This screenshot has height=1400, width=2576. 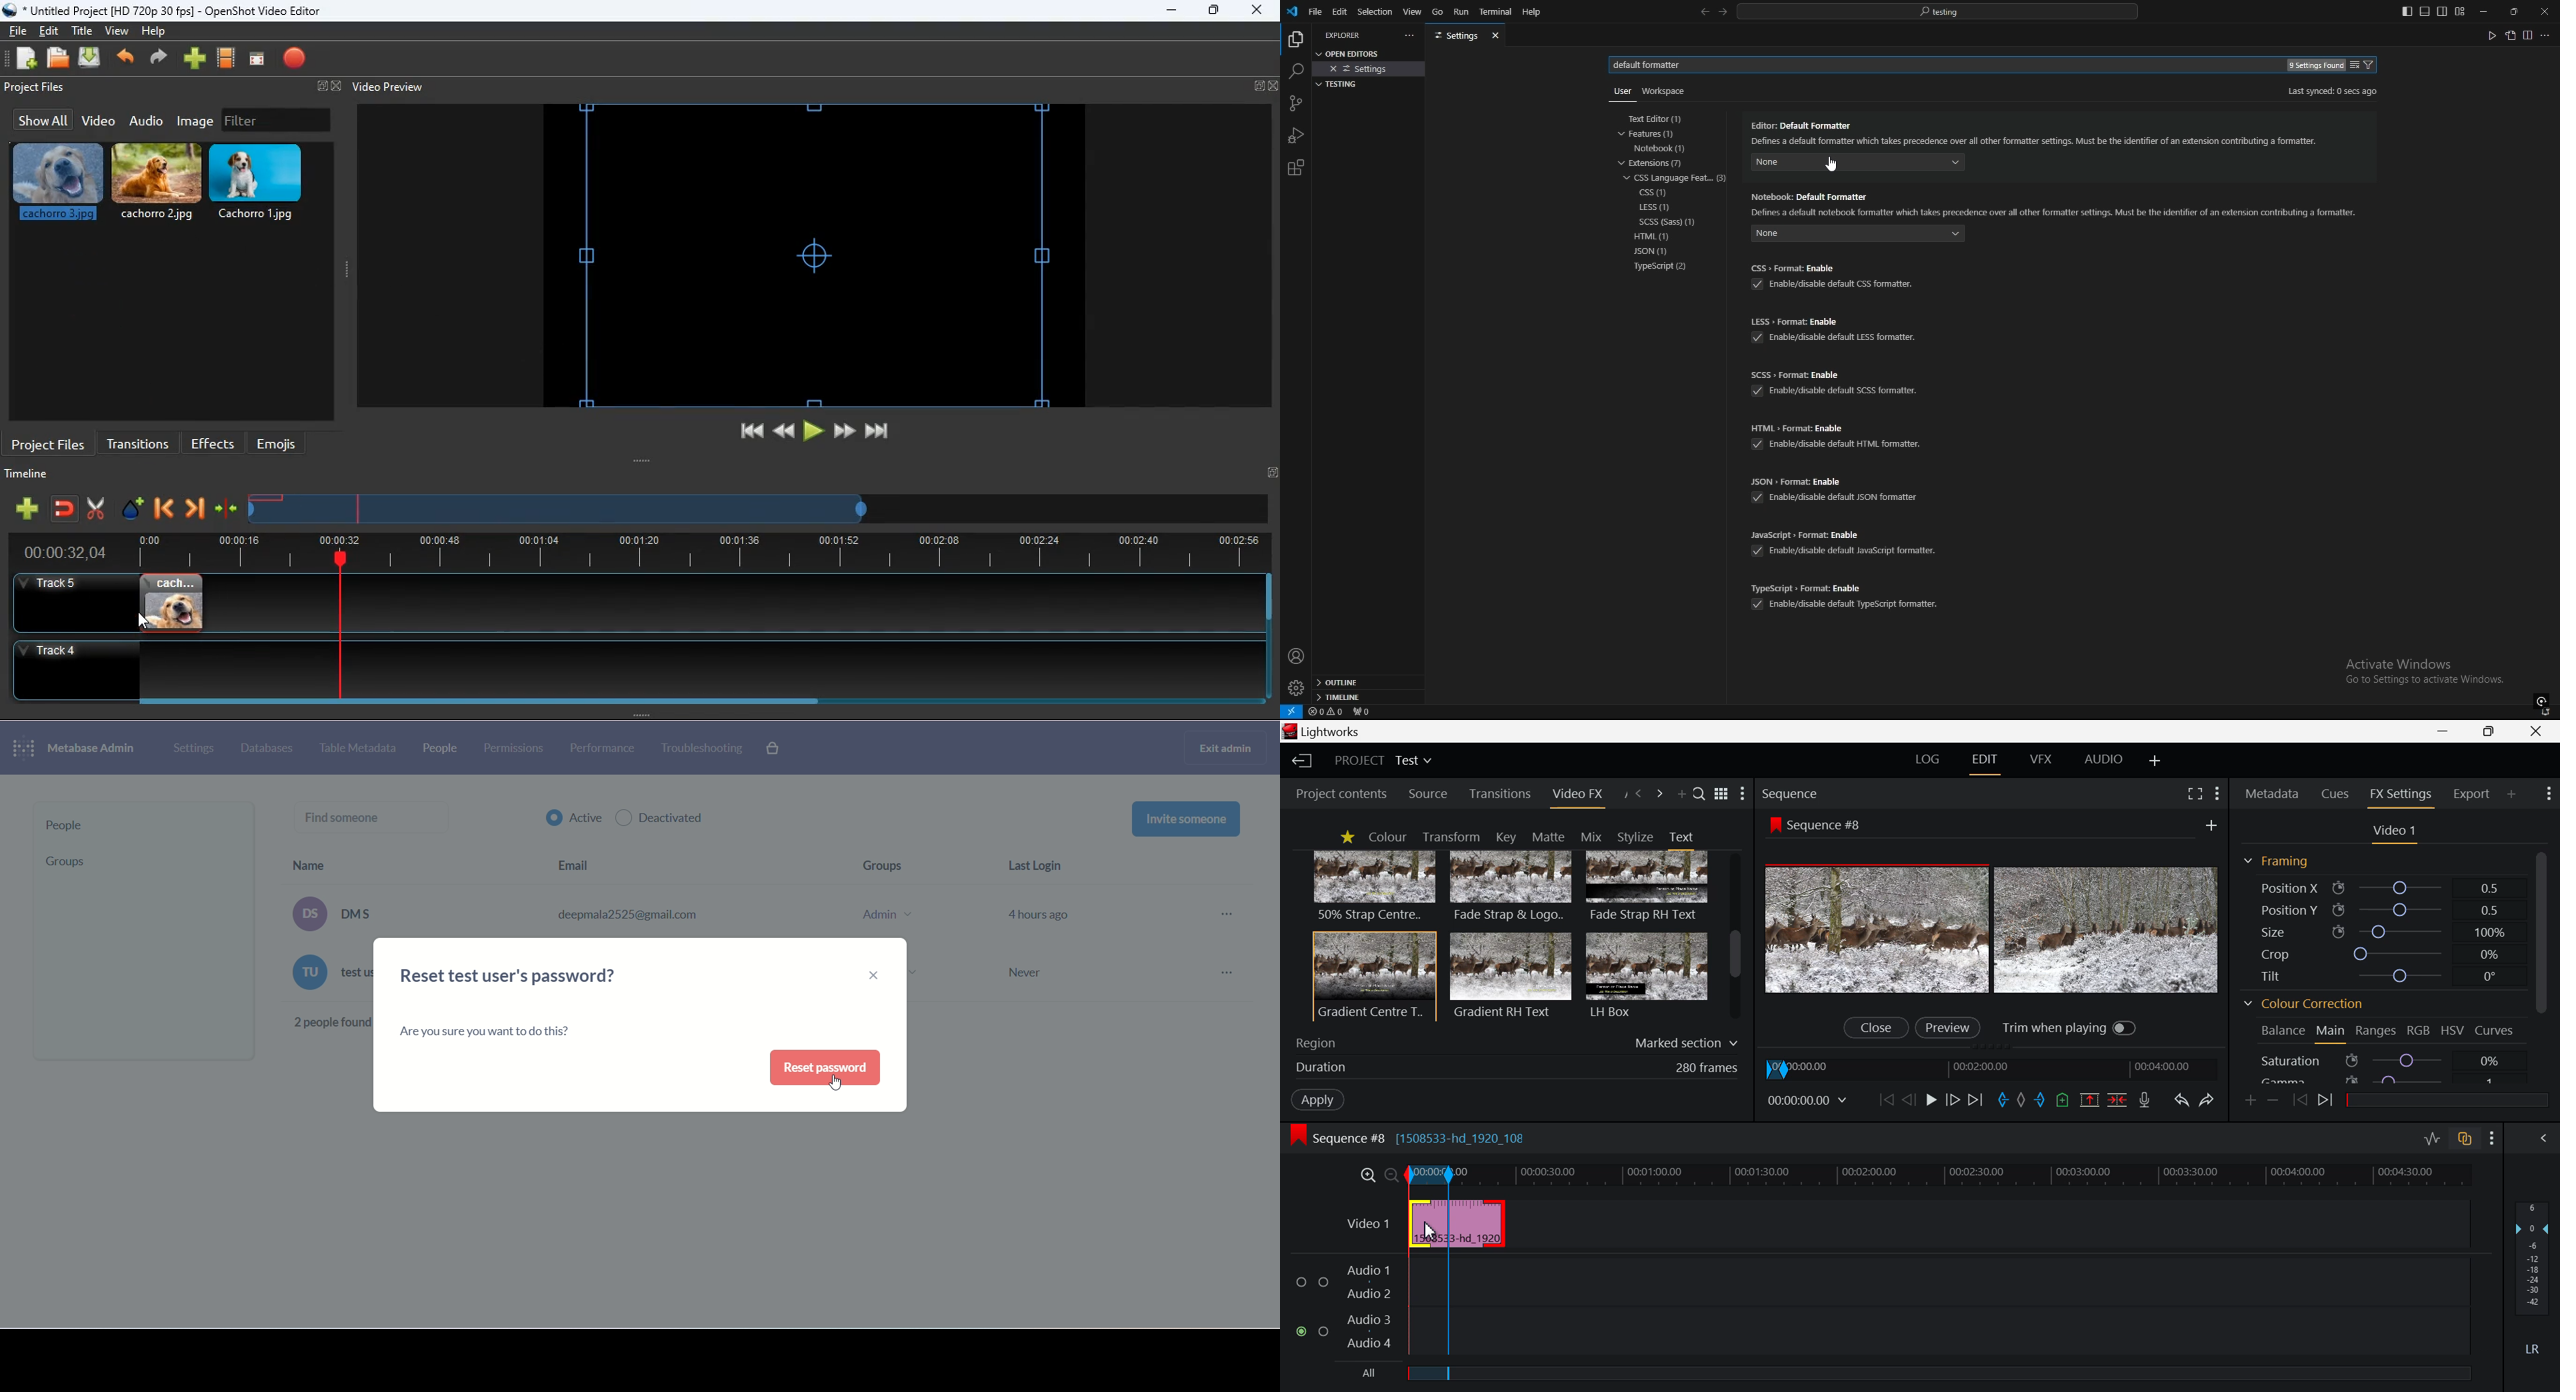 What do you see at coordinates (171, 603) in the screenshot?
I see `image` at bounding box center [171, 603].